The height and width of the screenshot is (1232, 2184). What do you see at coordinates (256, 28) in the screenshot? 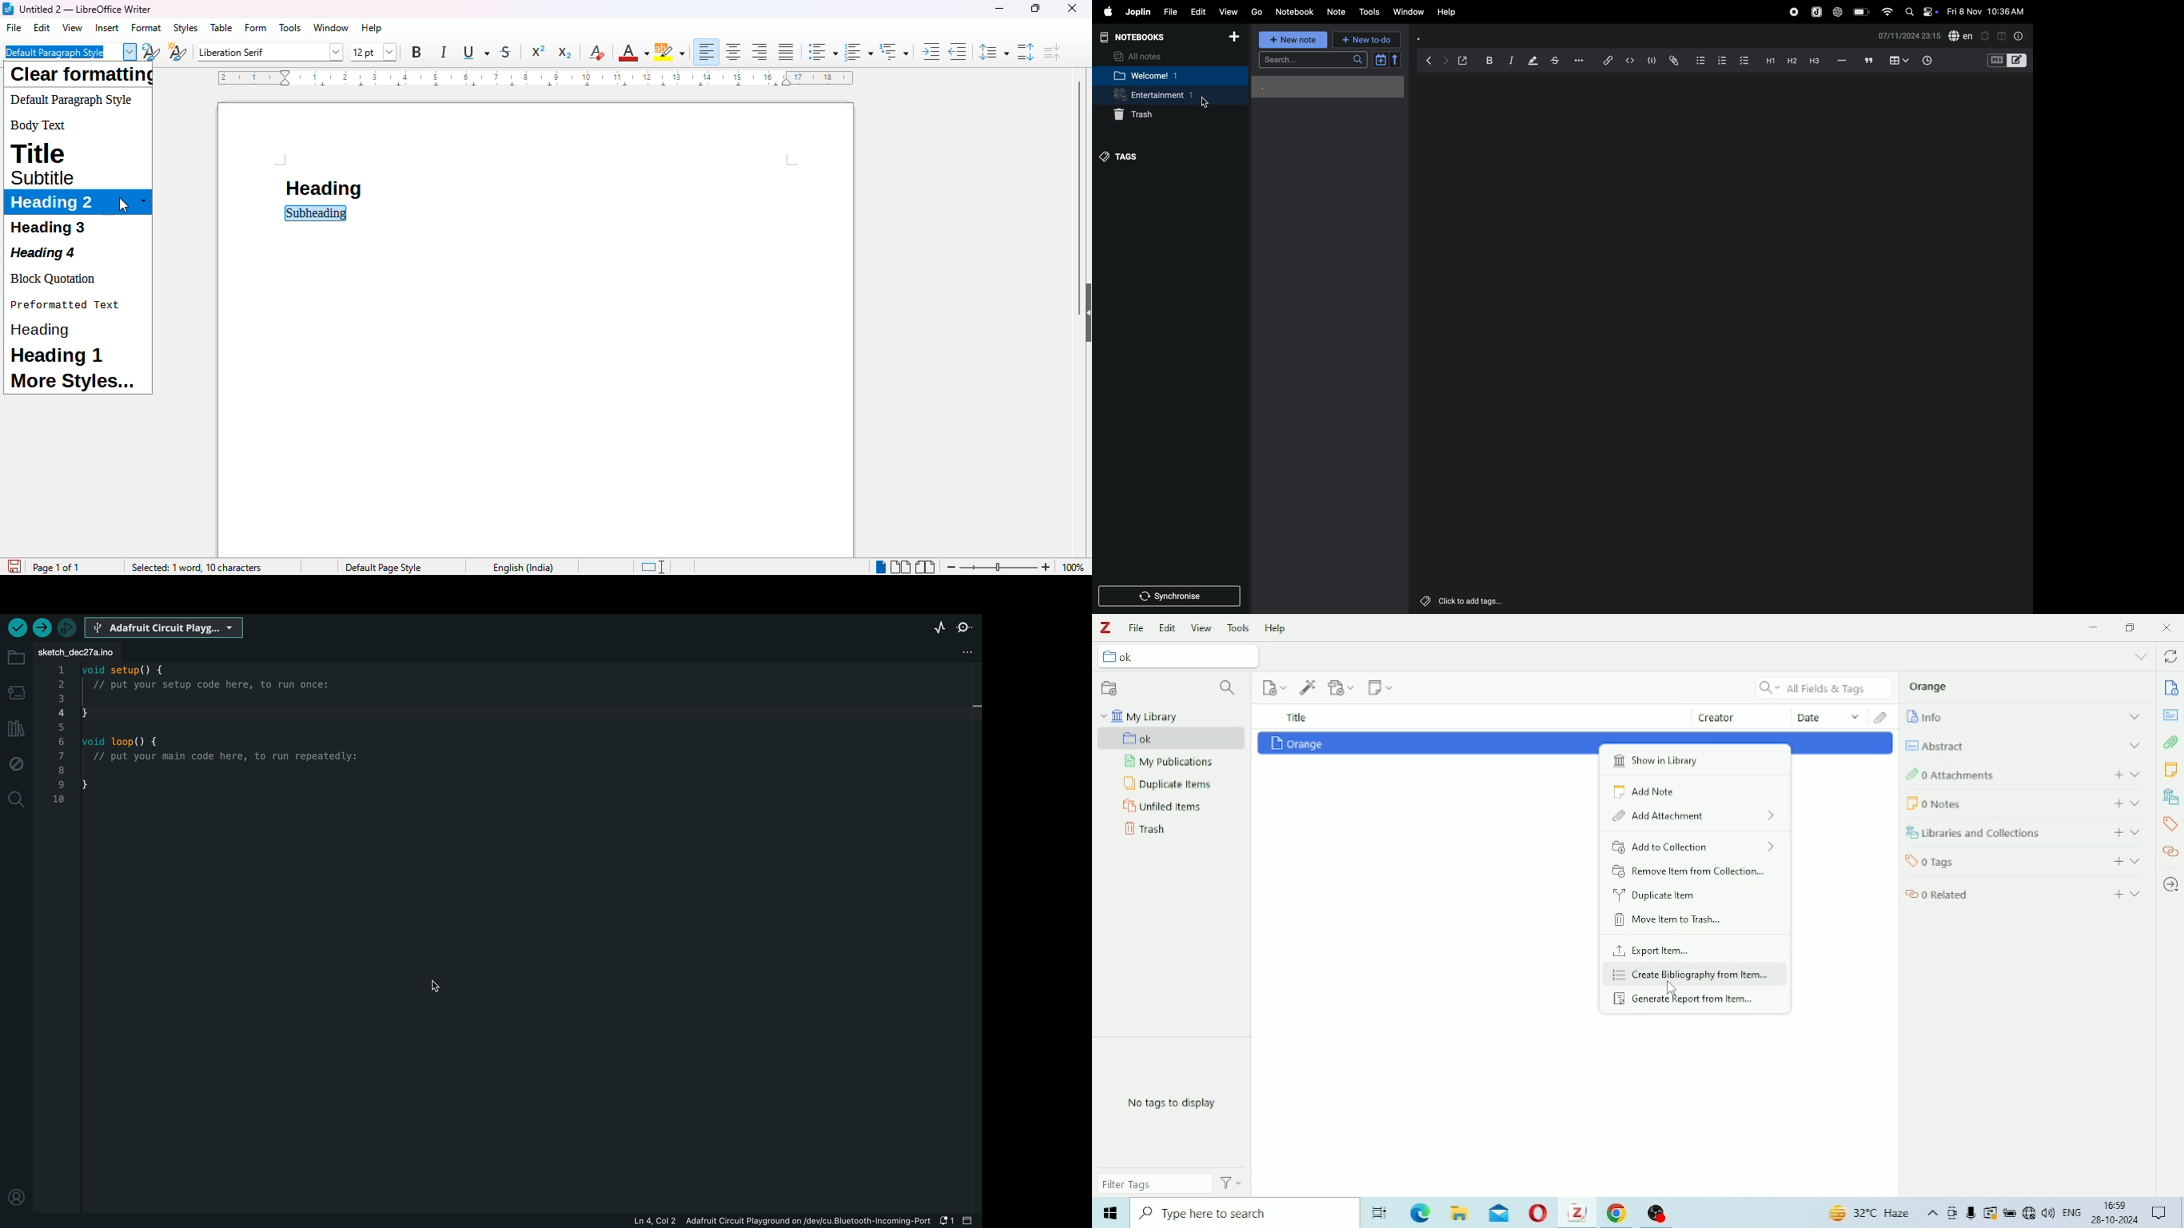
I see `form` at bounding box center [256, 28].